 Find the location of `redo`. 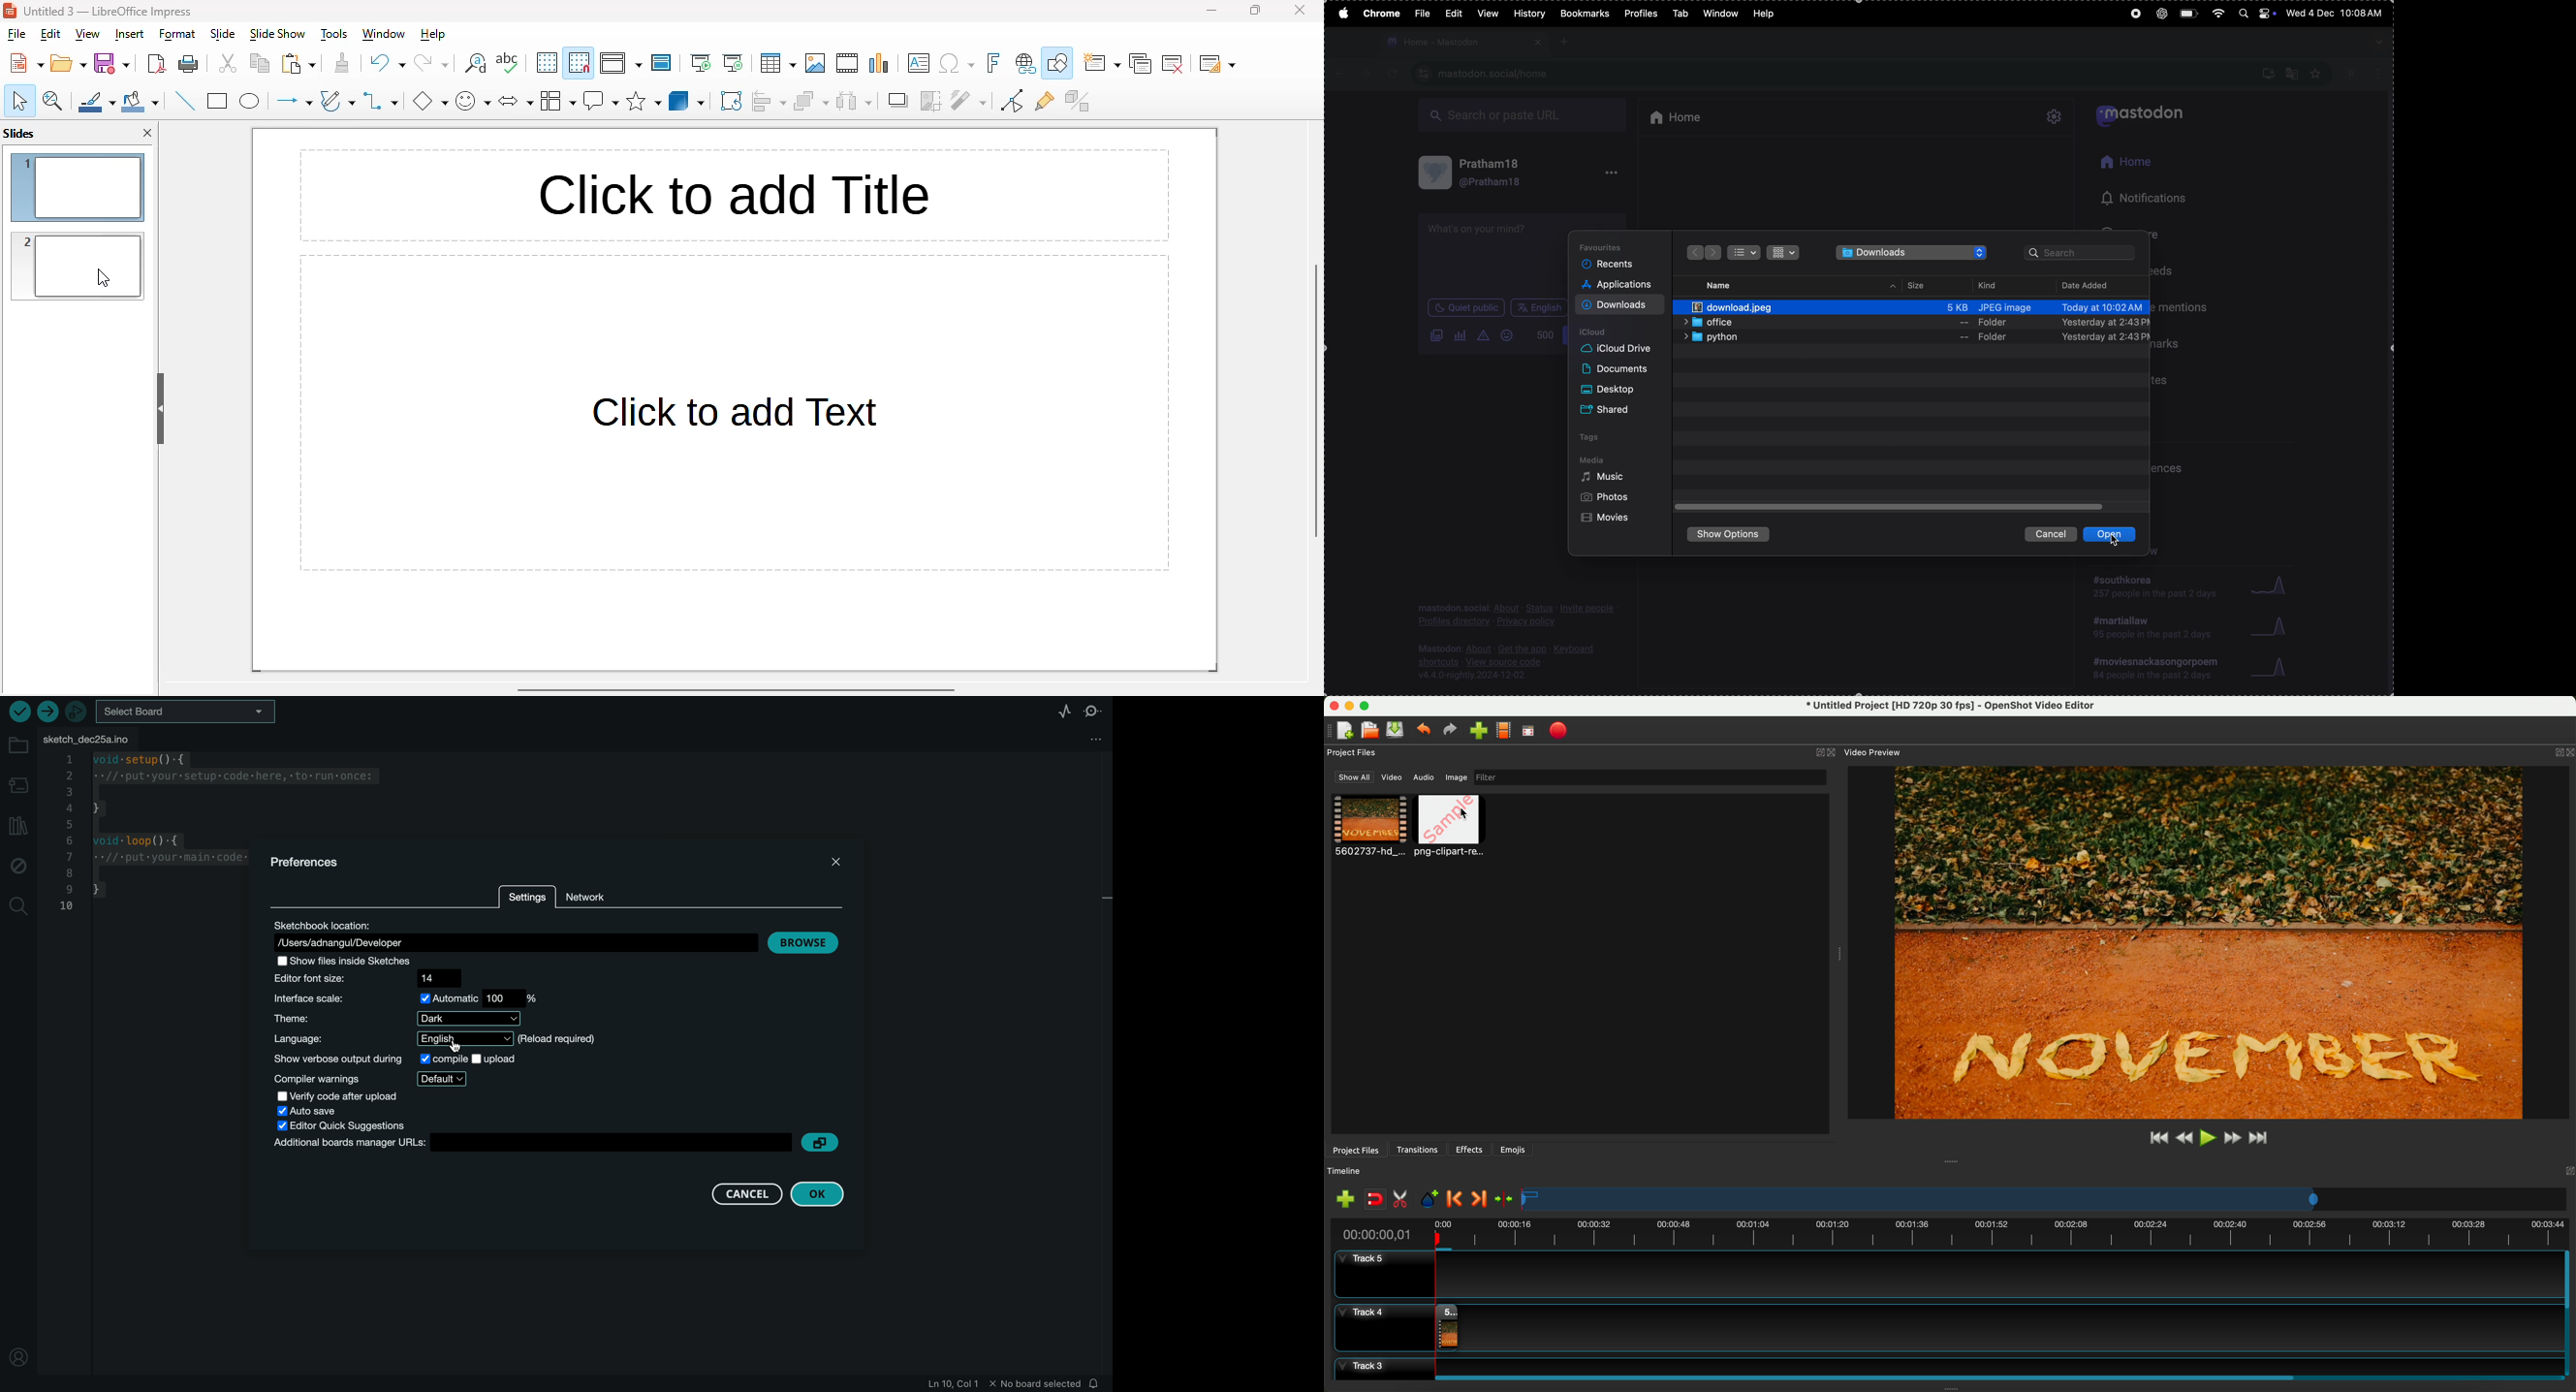

redo is located at coordinates (430, 63).